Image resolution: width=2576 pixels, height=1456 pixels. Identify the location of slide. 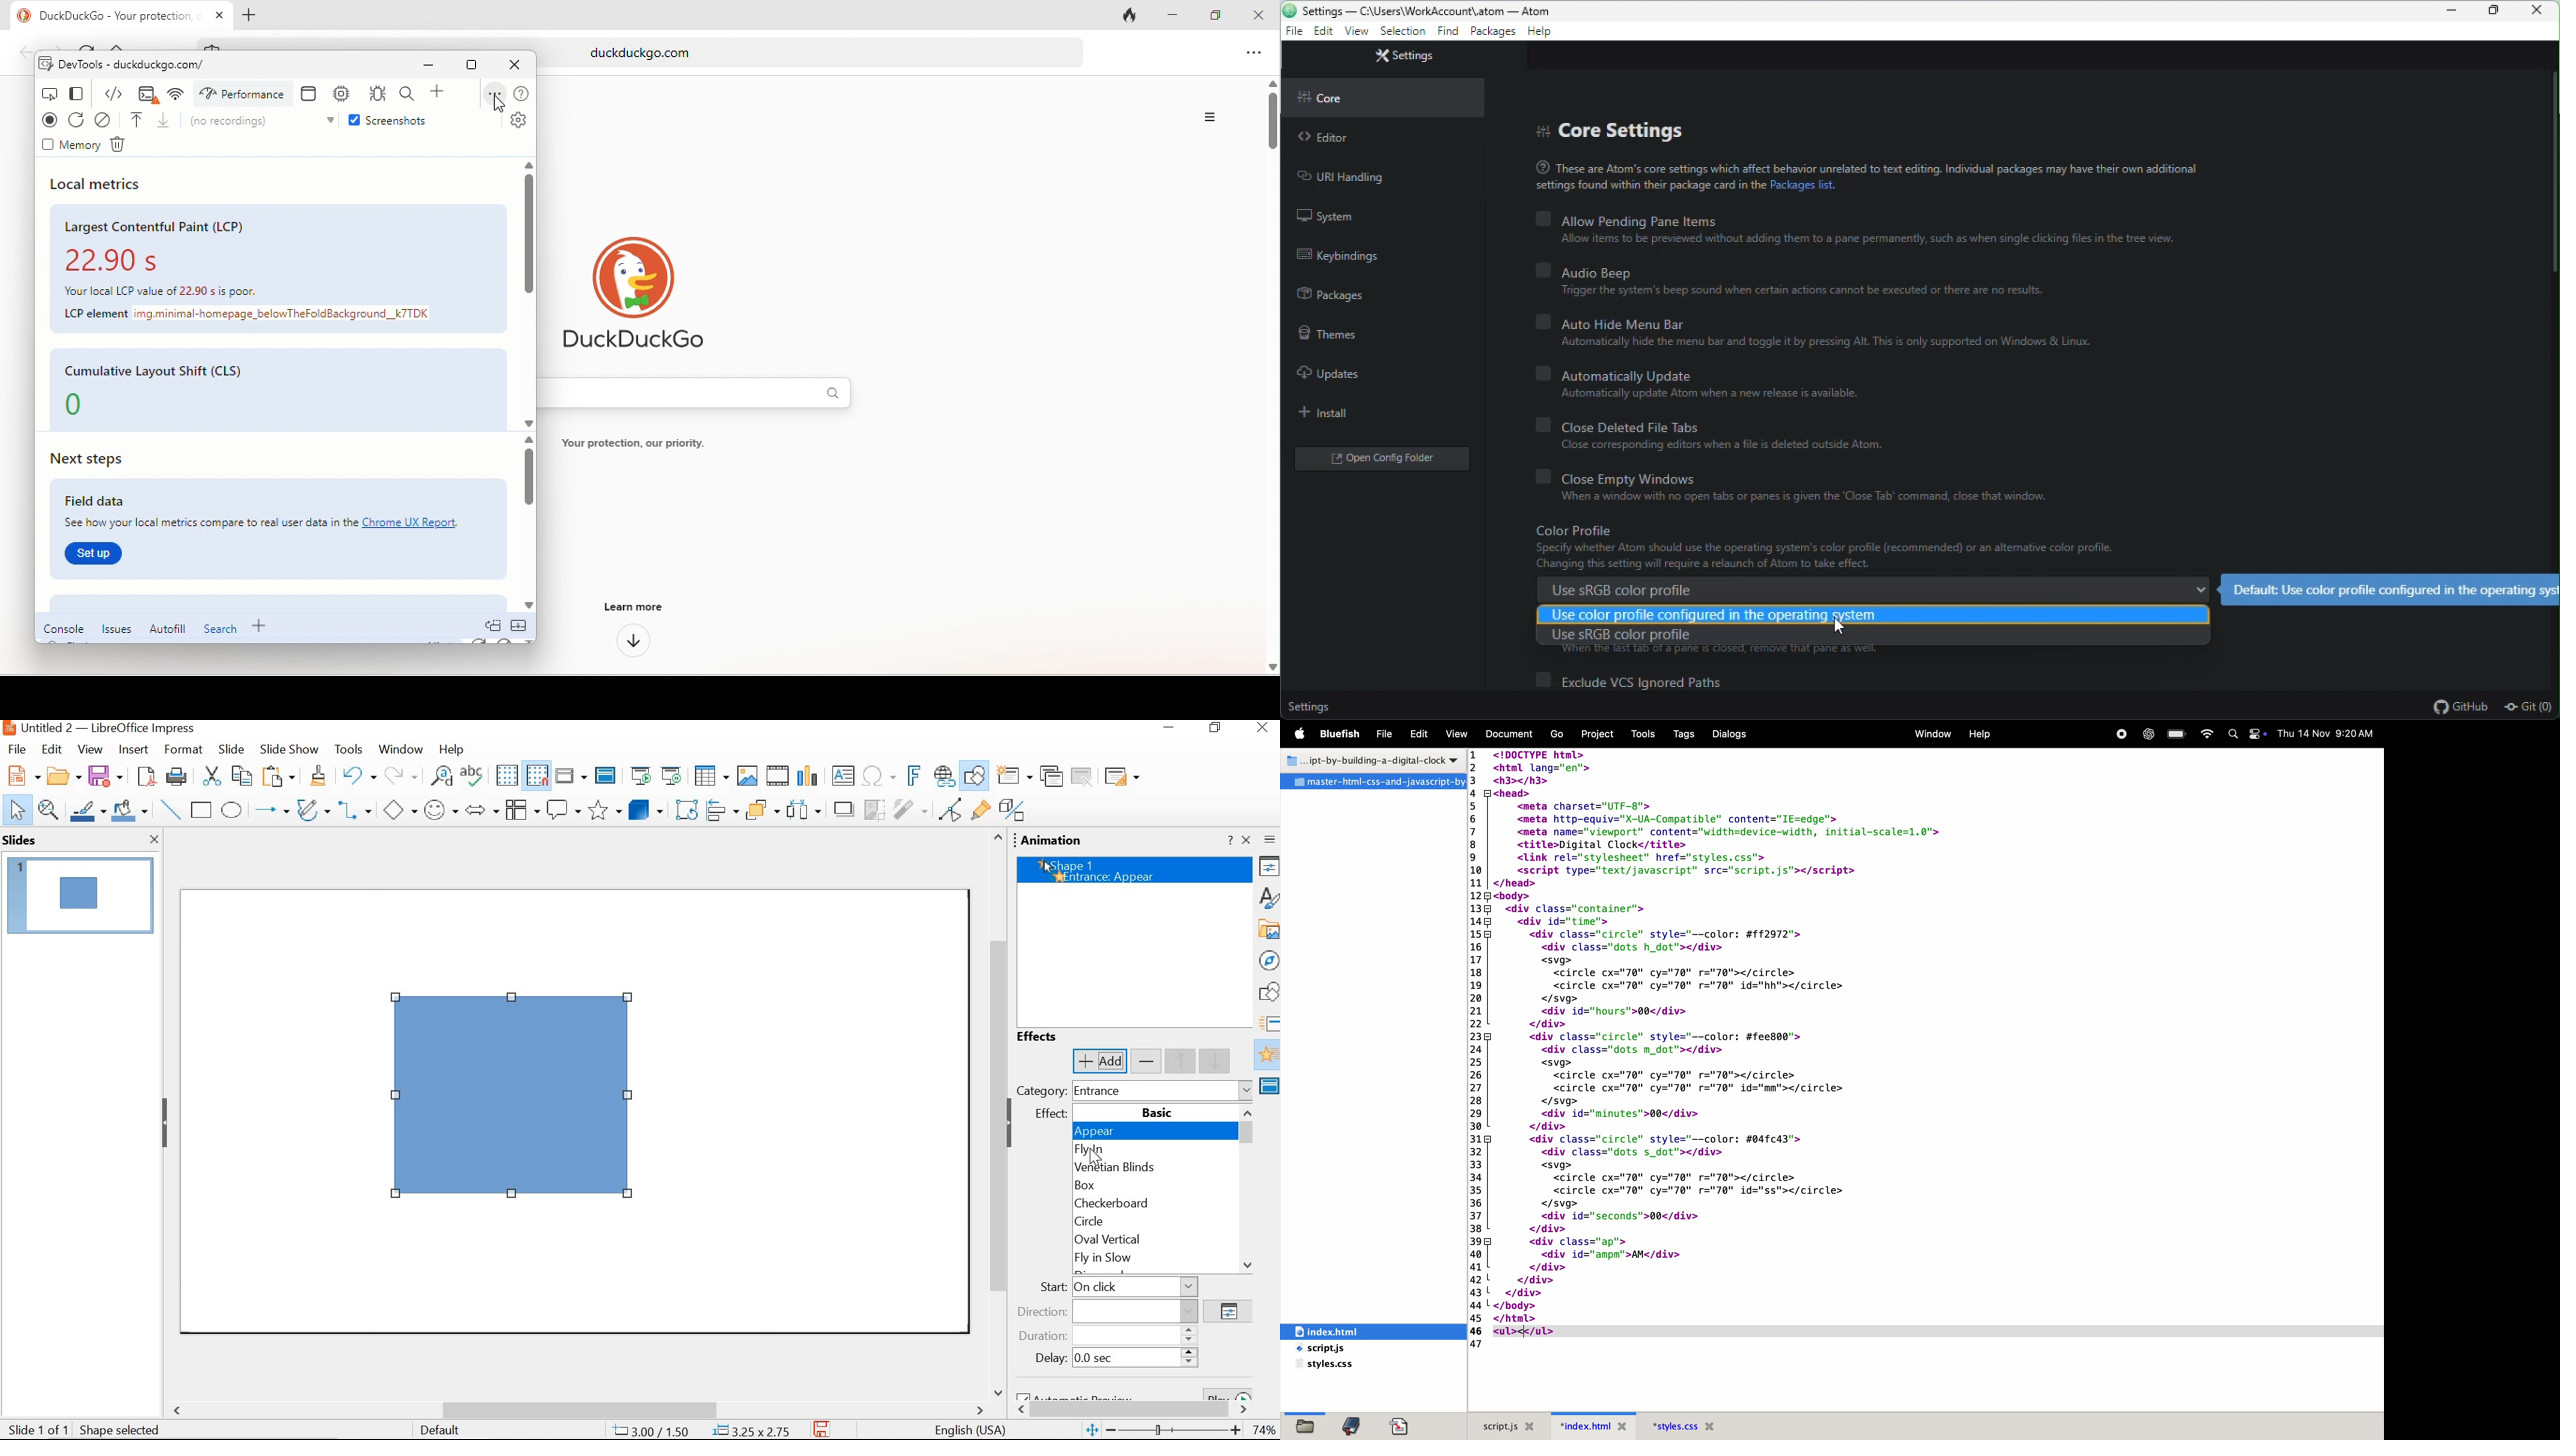
(231, 748).